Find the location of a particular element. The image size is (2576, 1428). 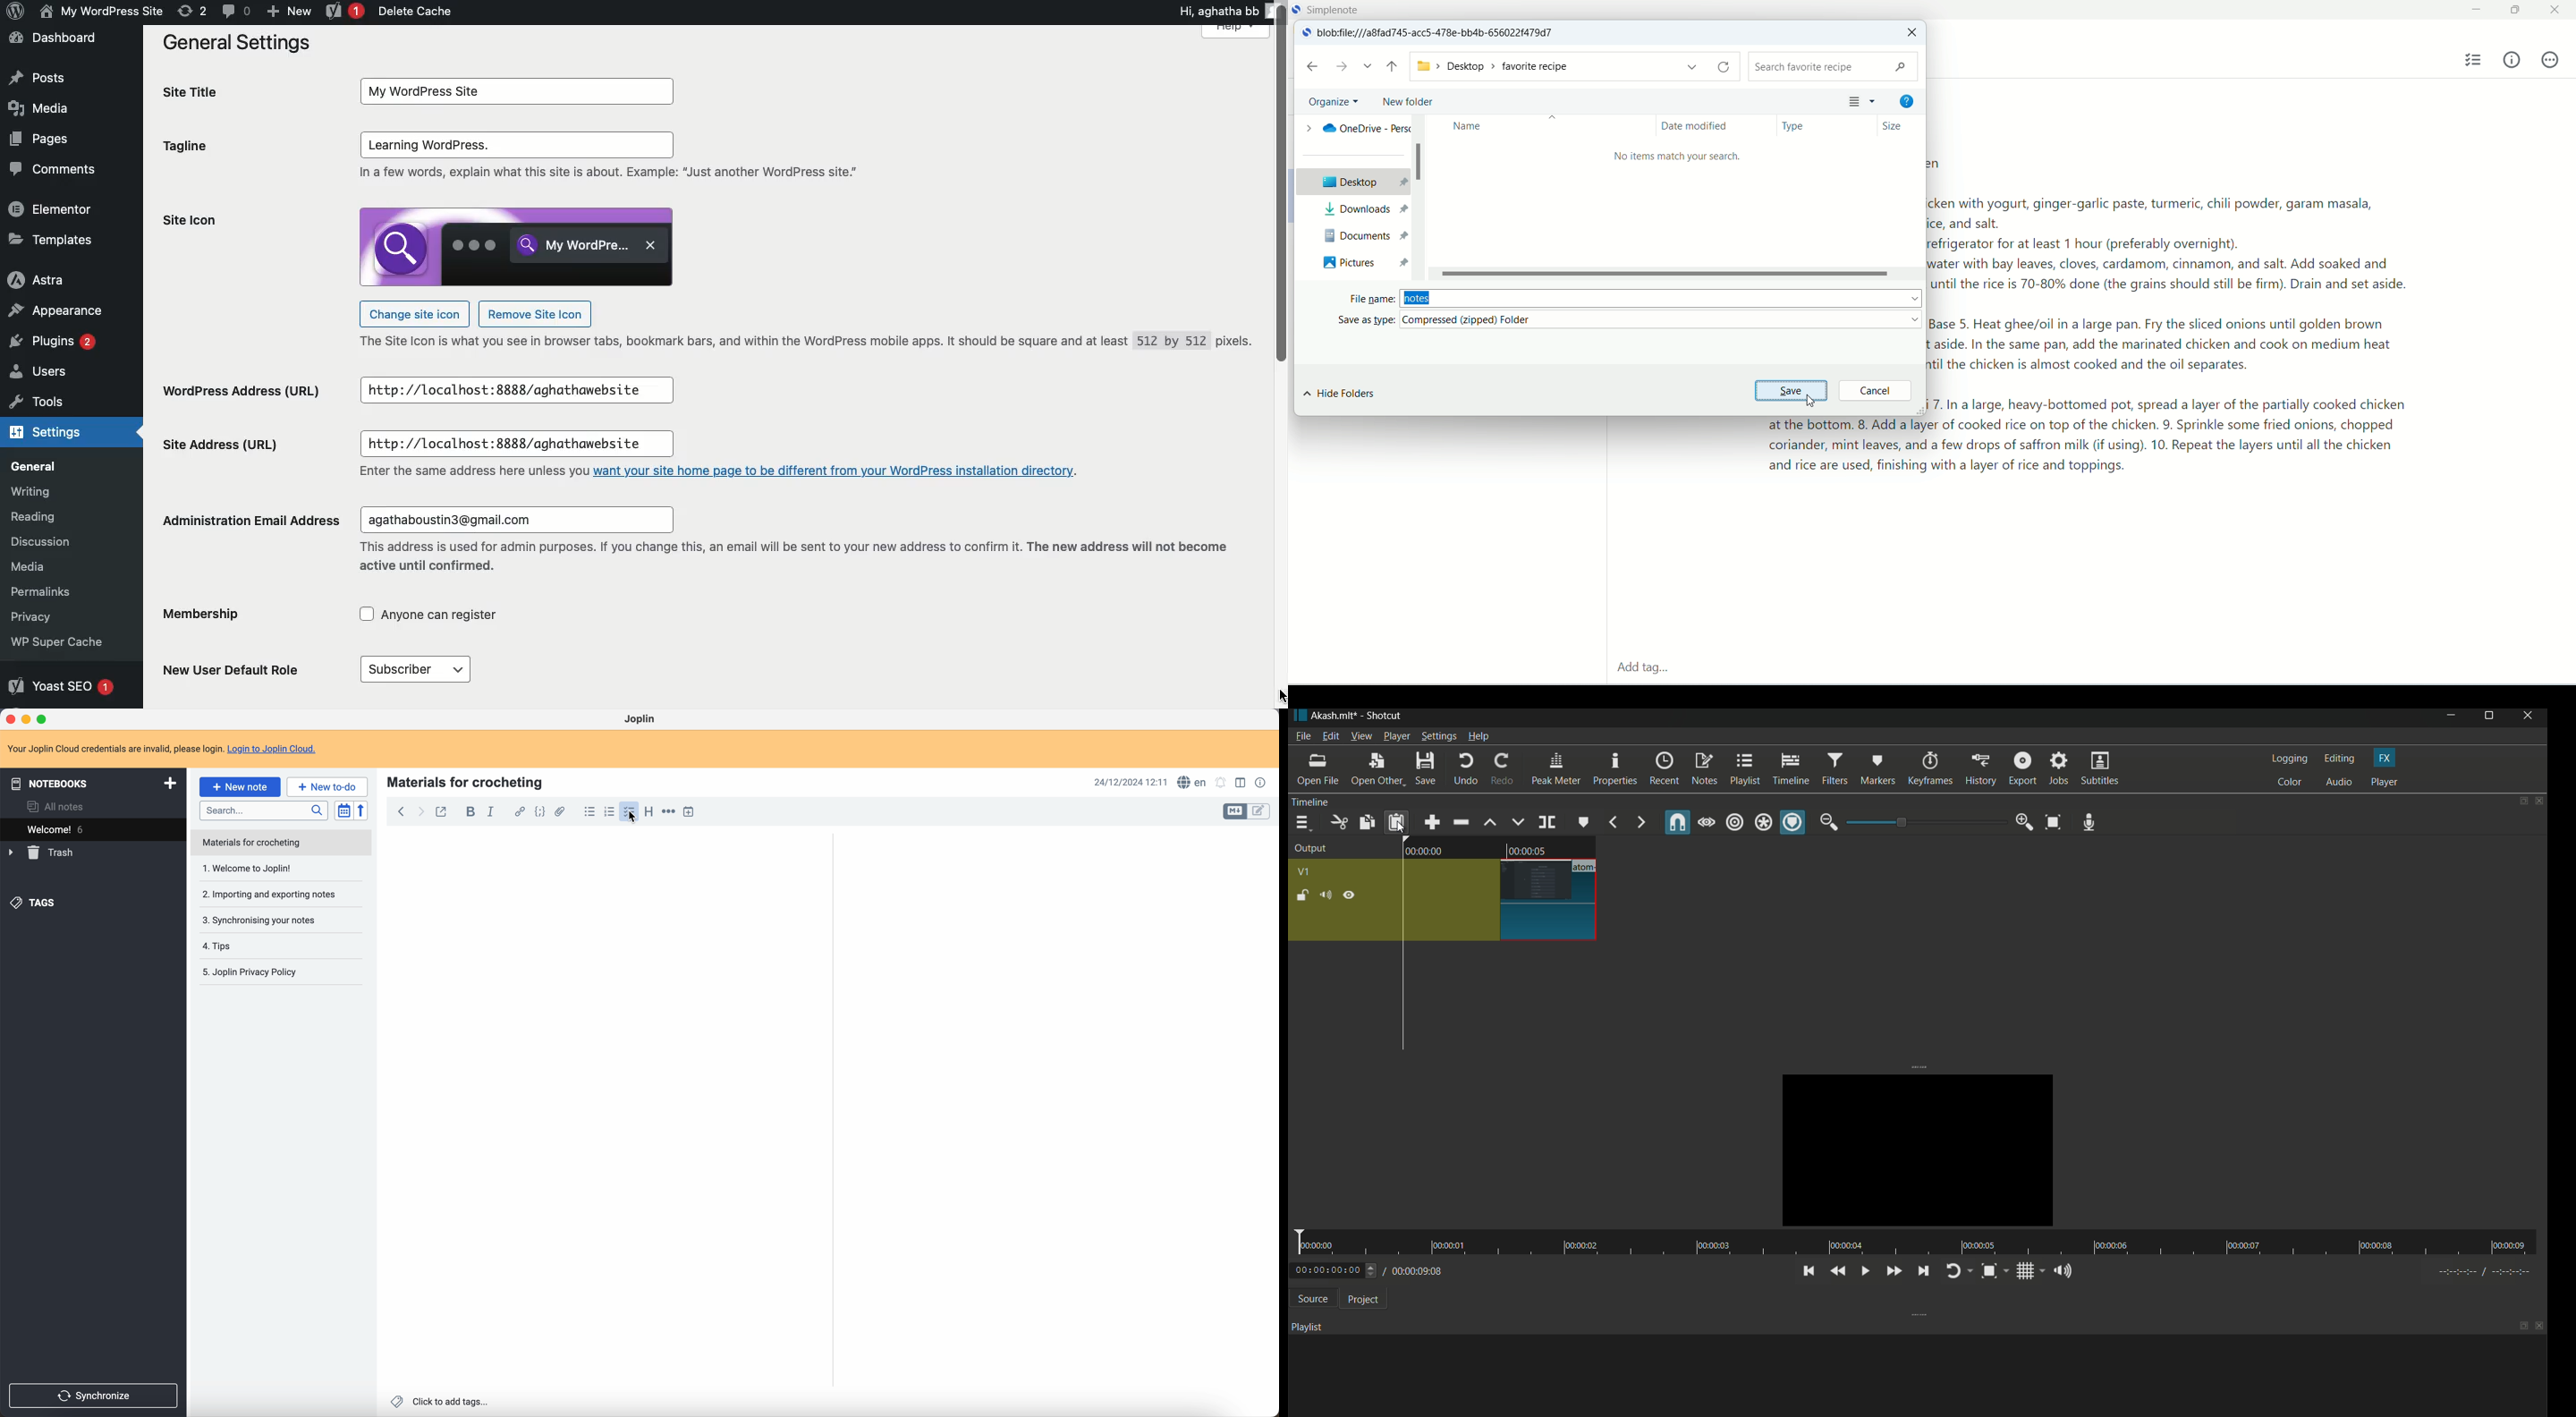

view menu is located at coordinates (1360, 736).